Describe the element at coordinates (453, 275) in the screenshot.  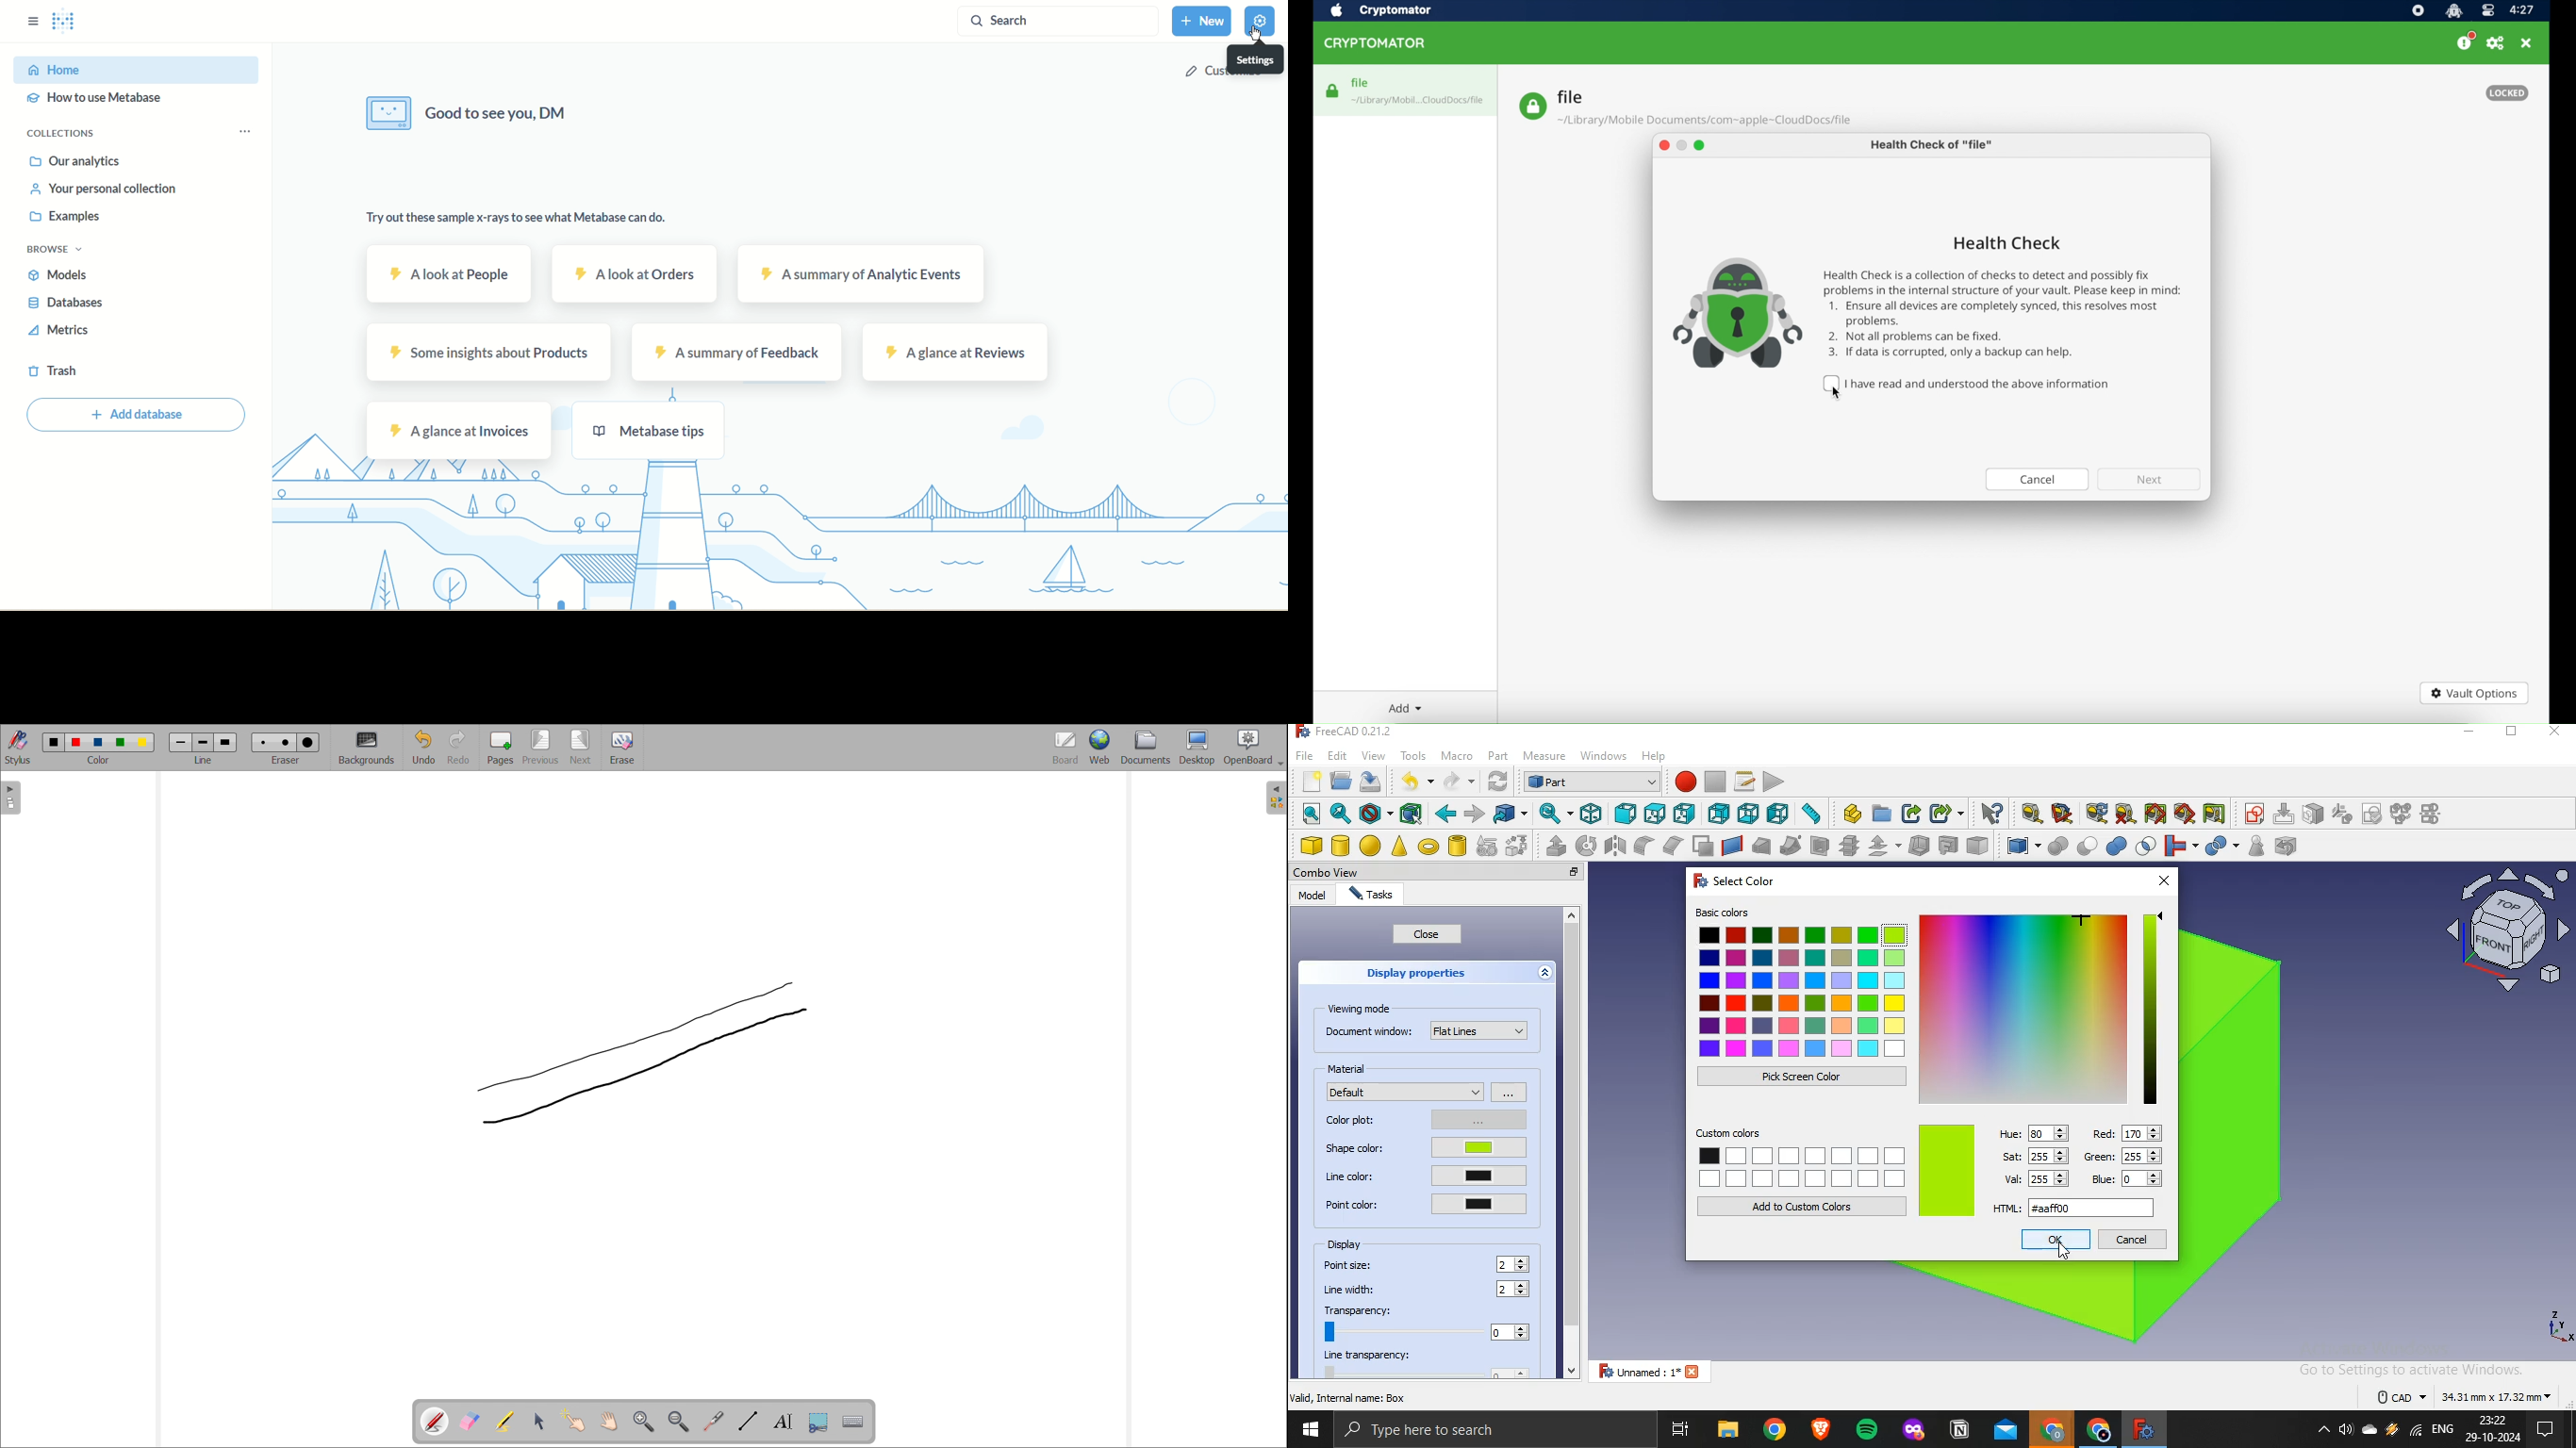
I see `A look at people` at that location.